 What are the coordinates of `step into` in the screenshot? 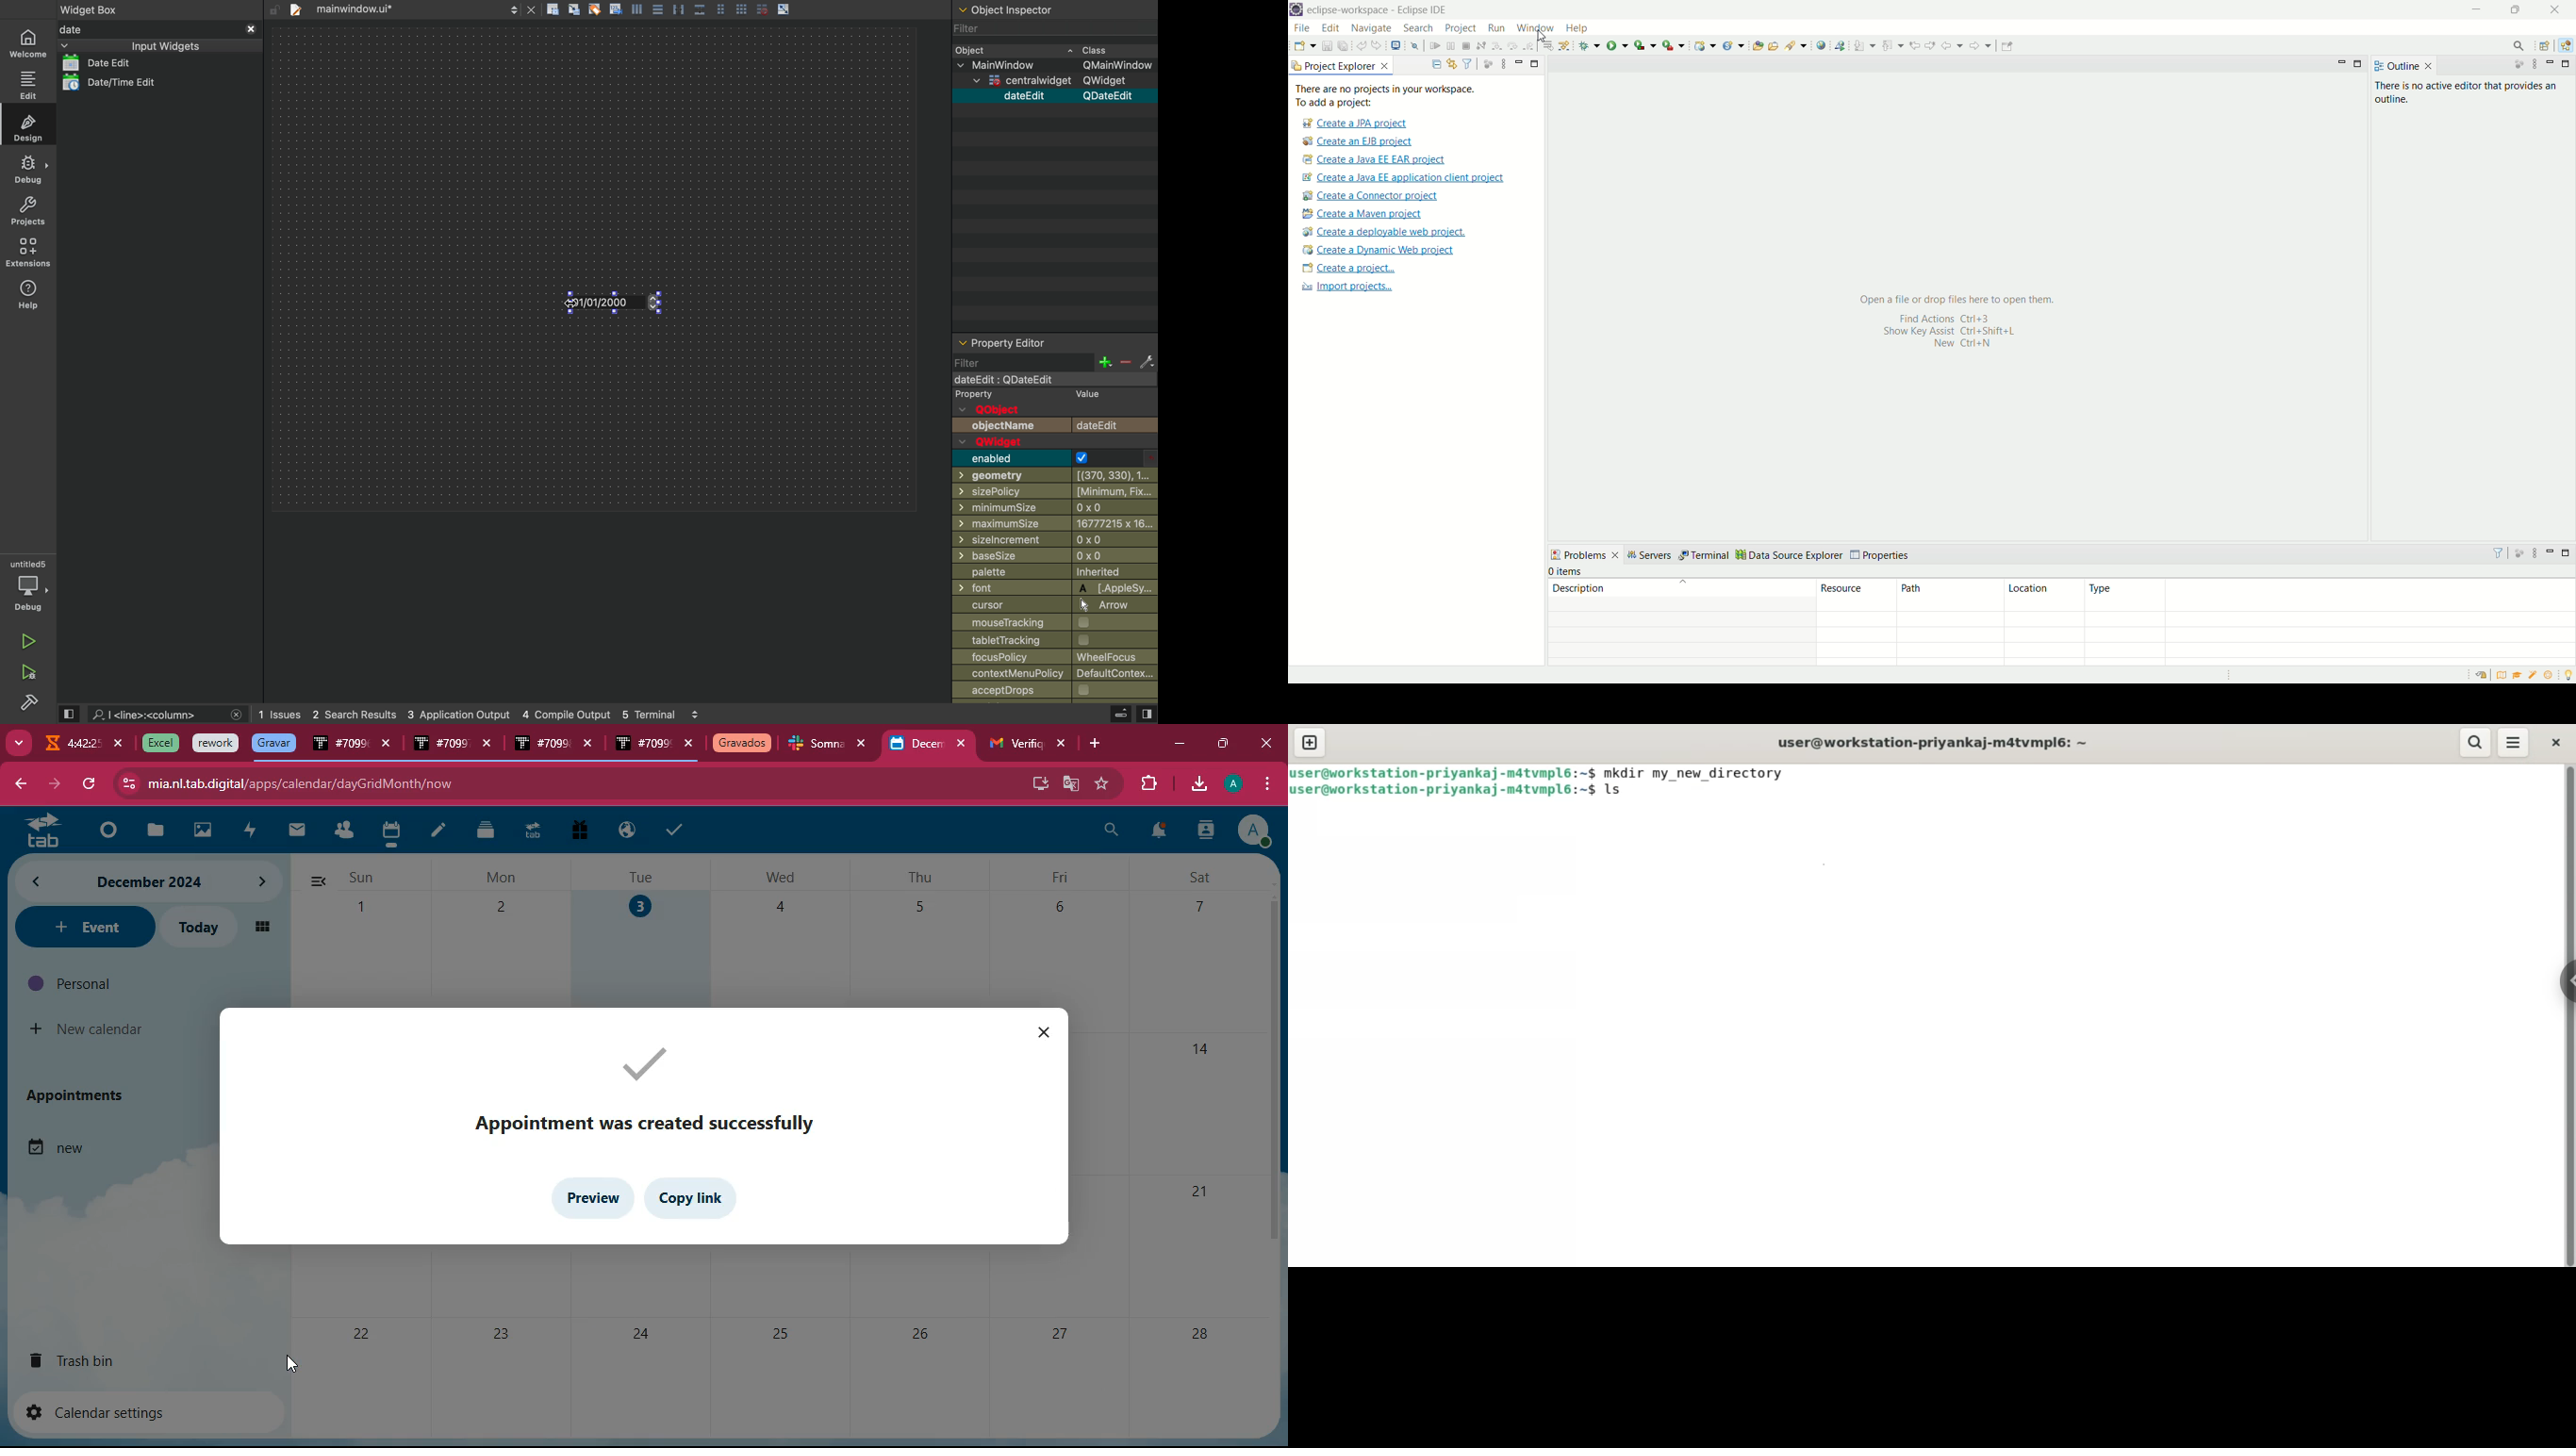 It's located at (1497, 44).